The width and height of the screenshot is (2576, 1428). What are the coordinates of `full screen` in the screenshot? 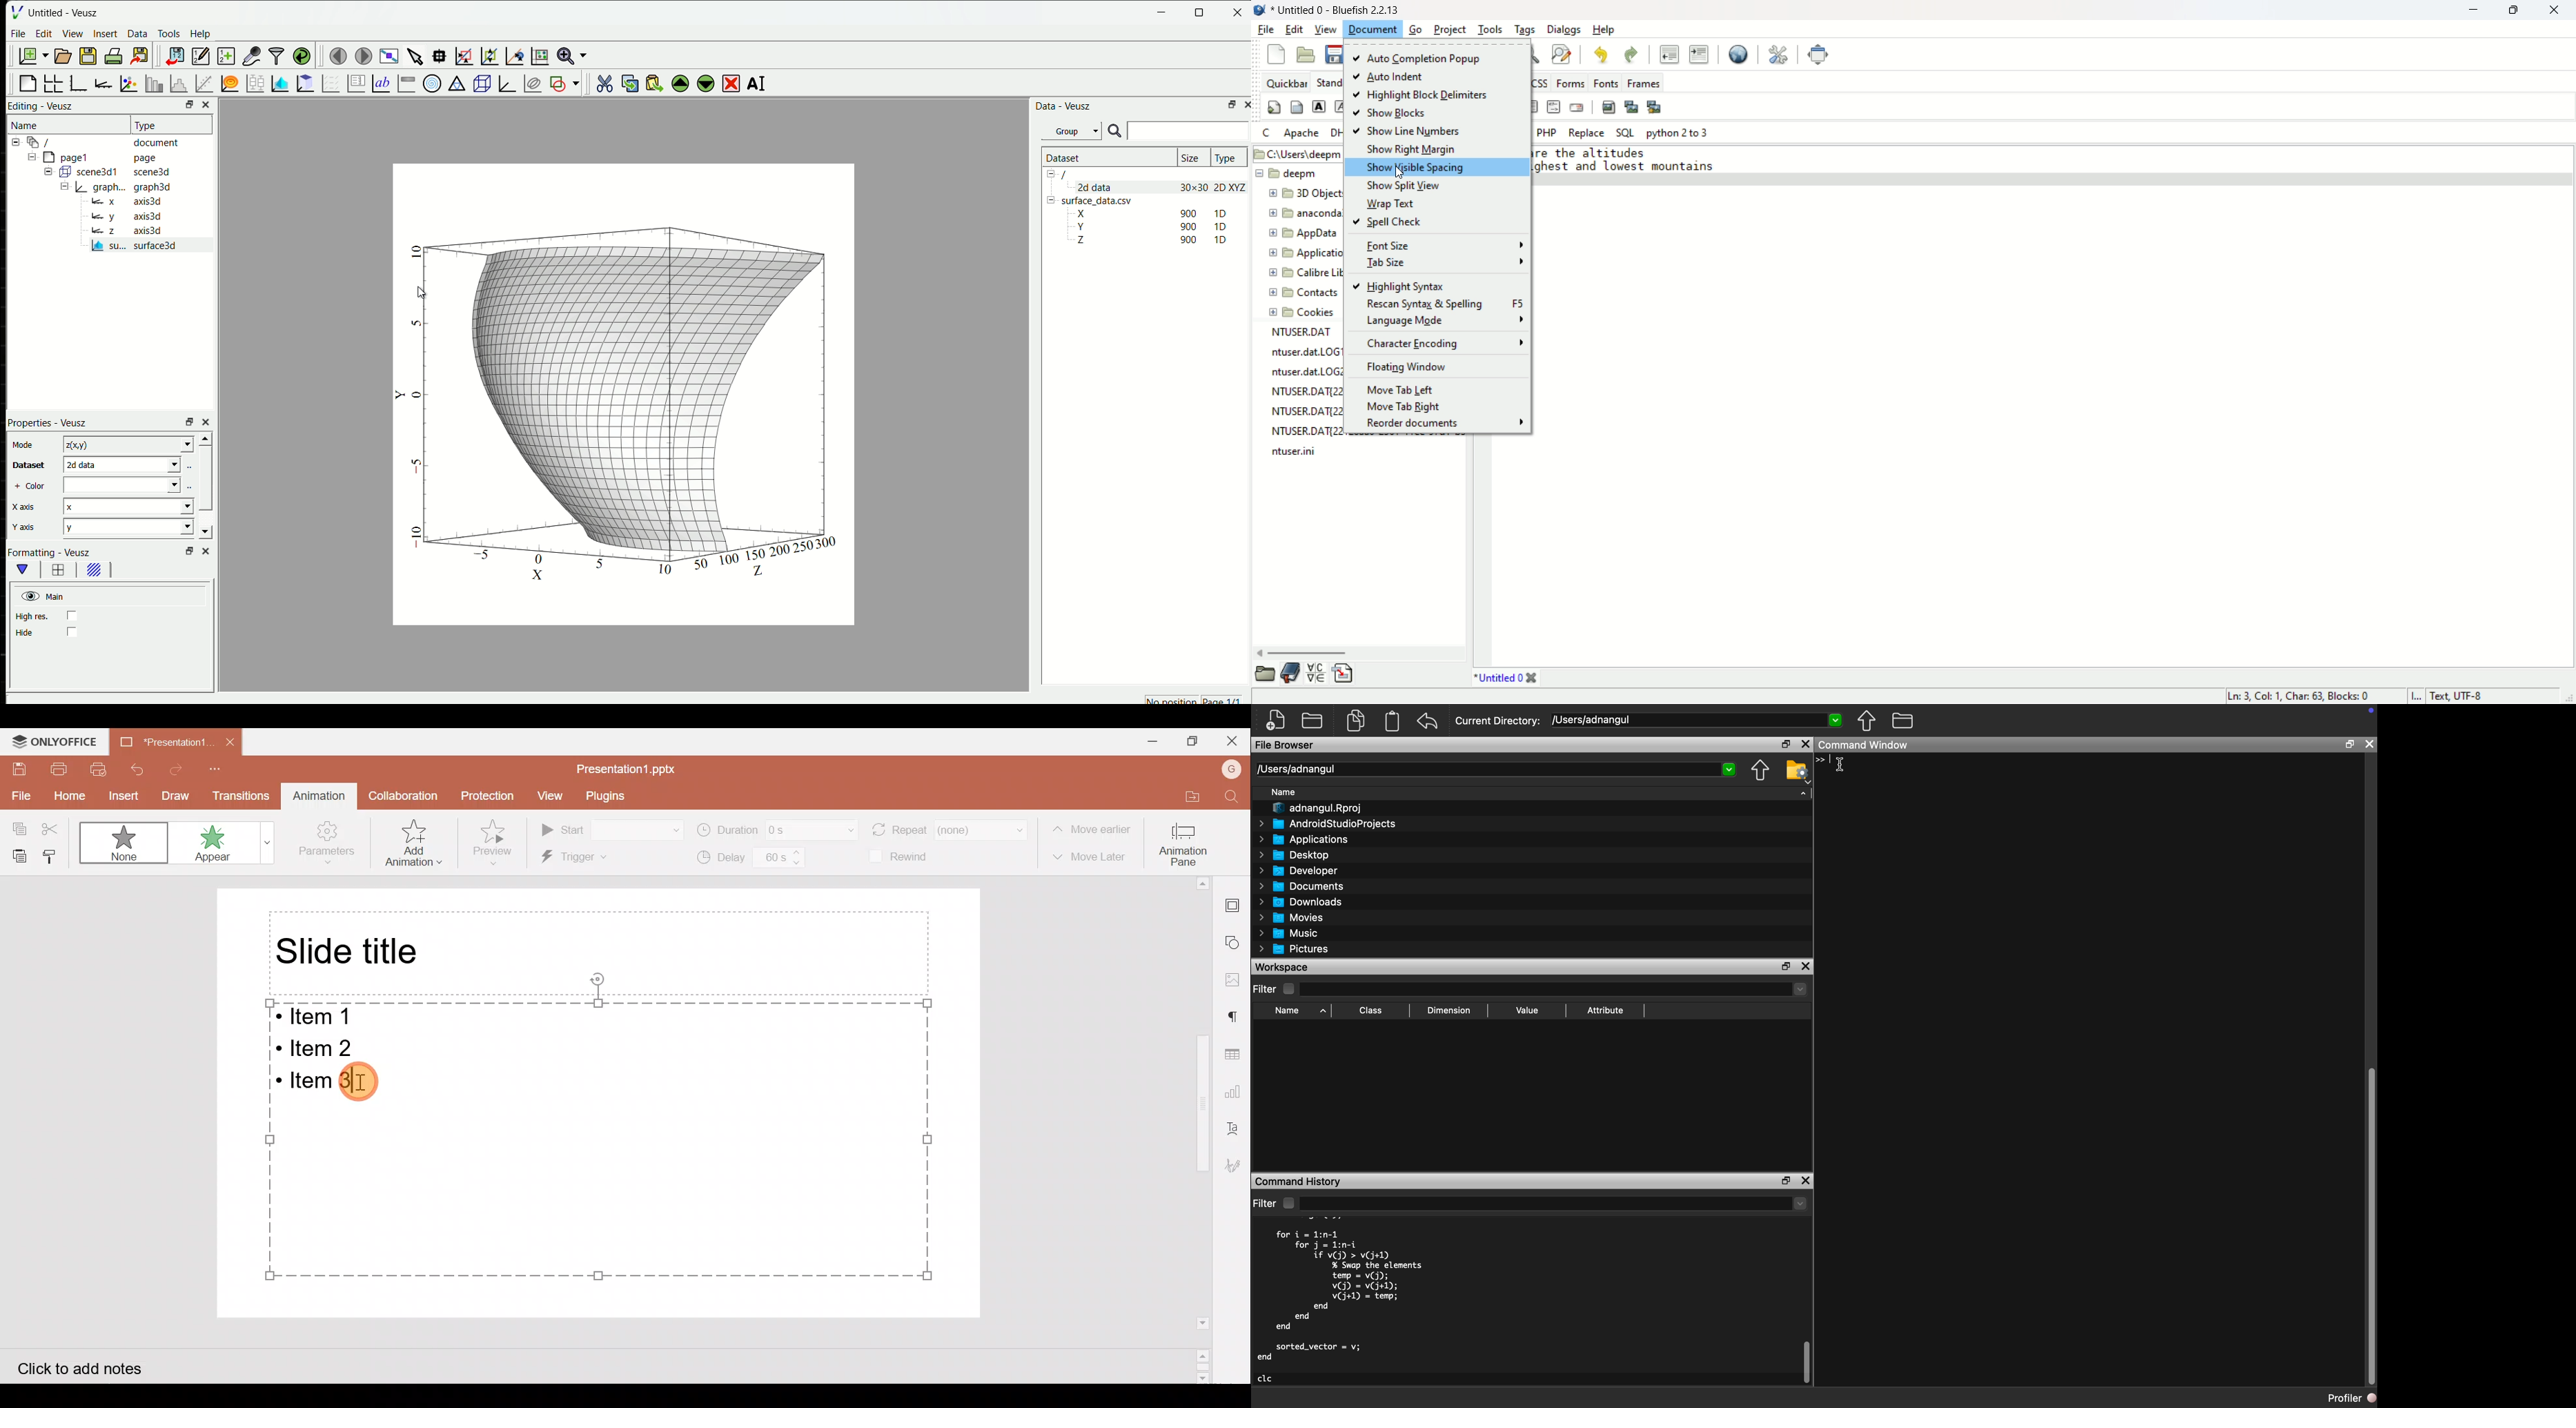 It's located at (1816, 54).